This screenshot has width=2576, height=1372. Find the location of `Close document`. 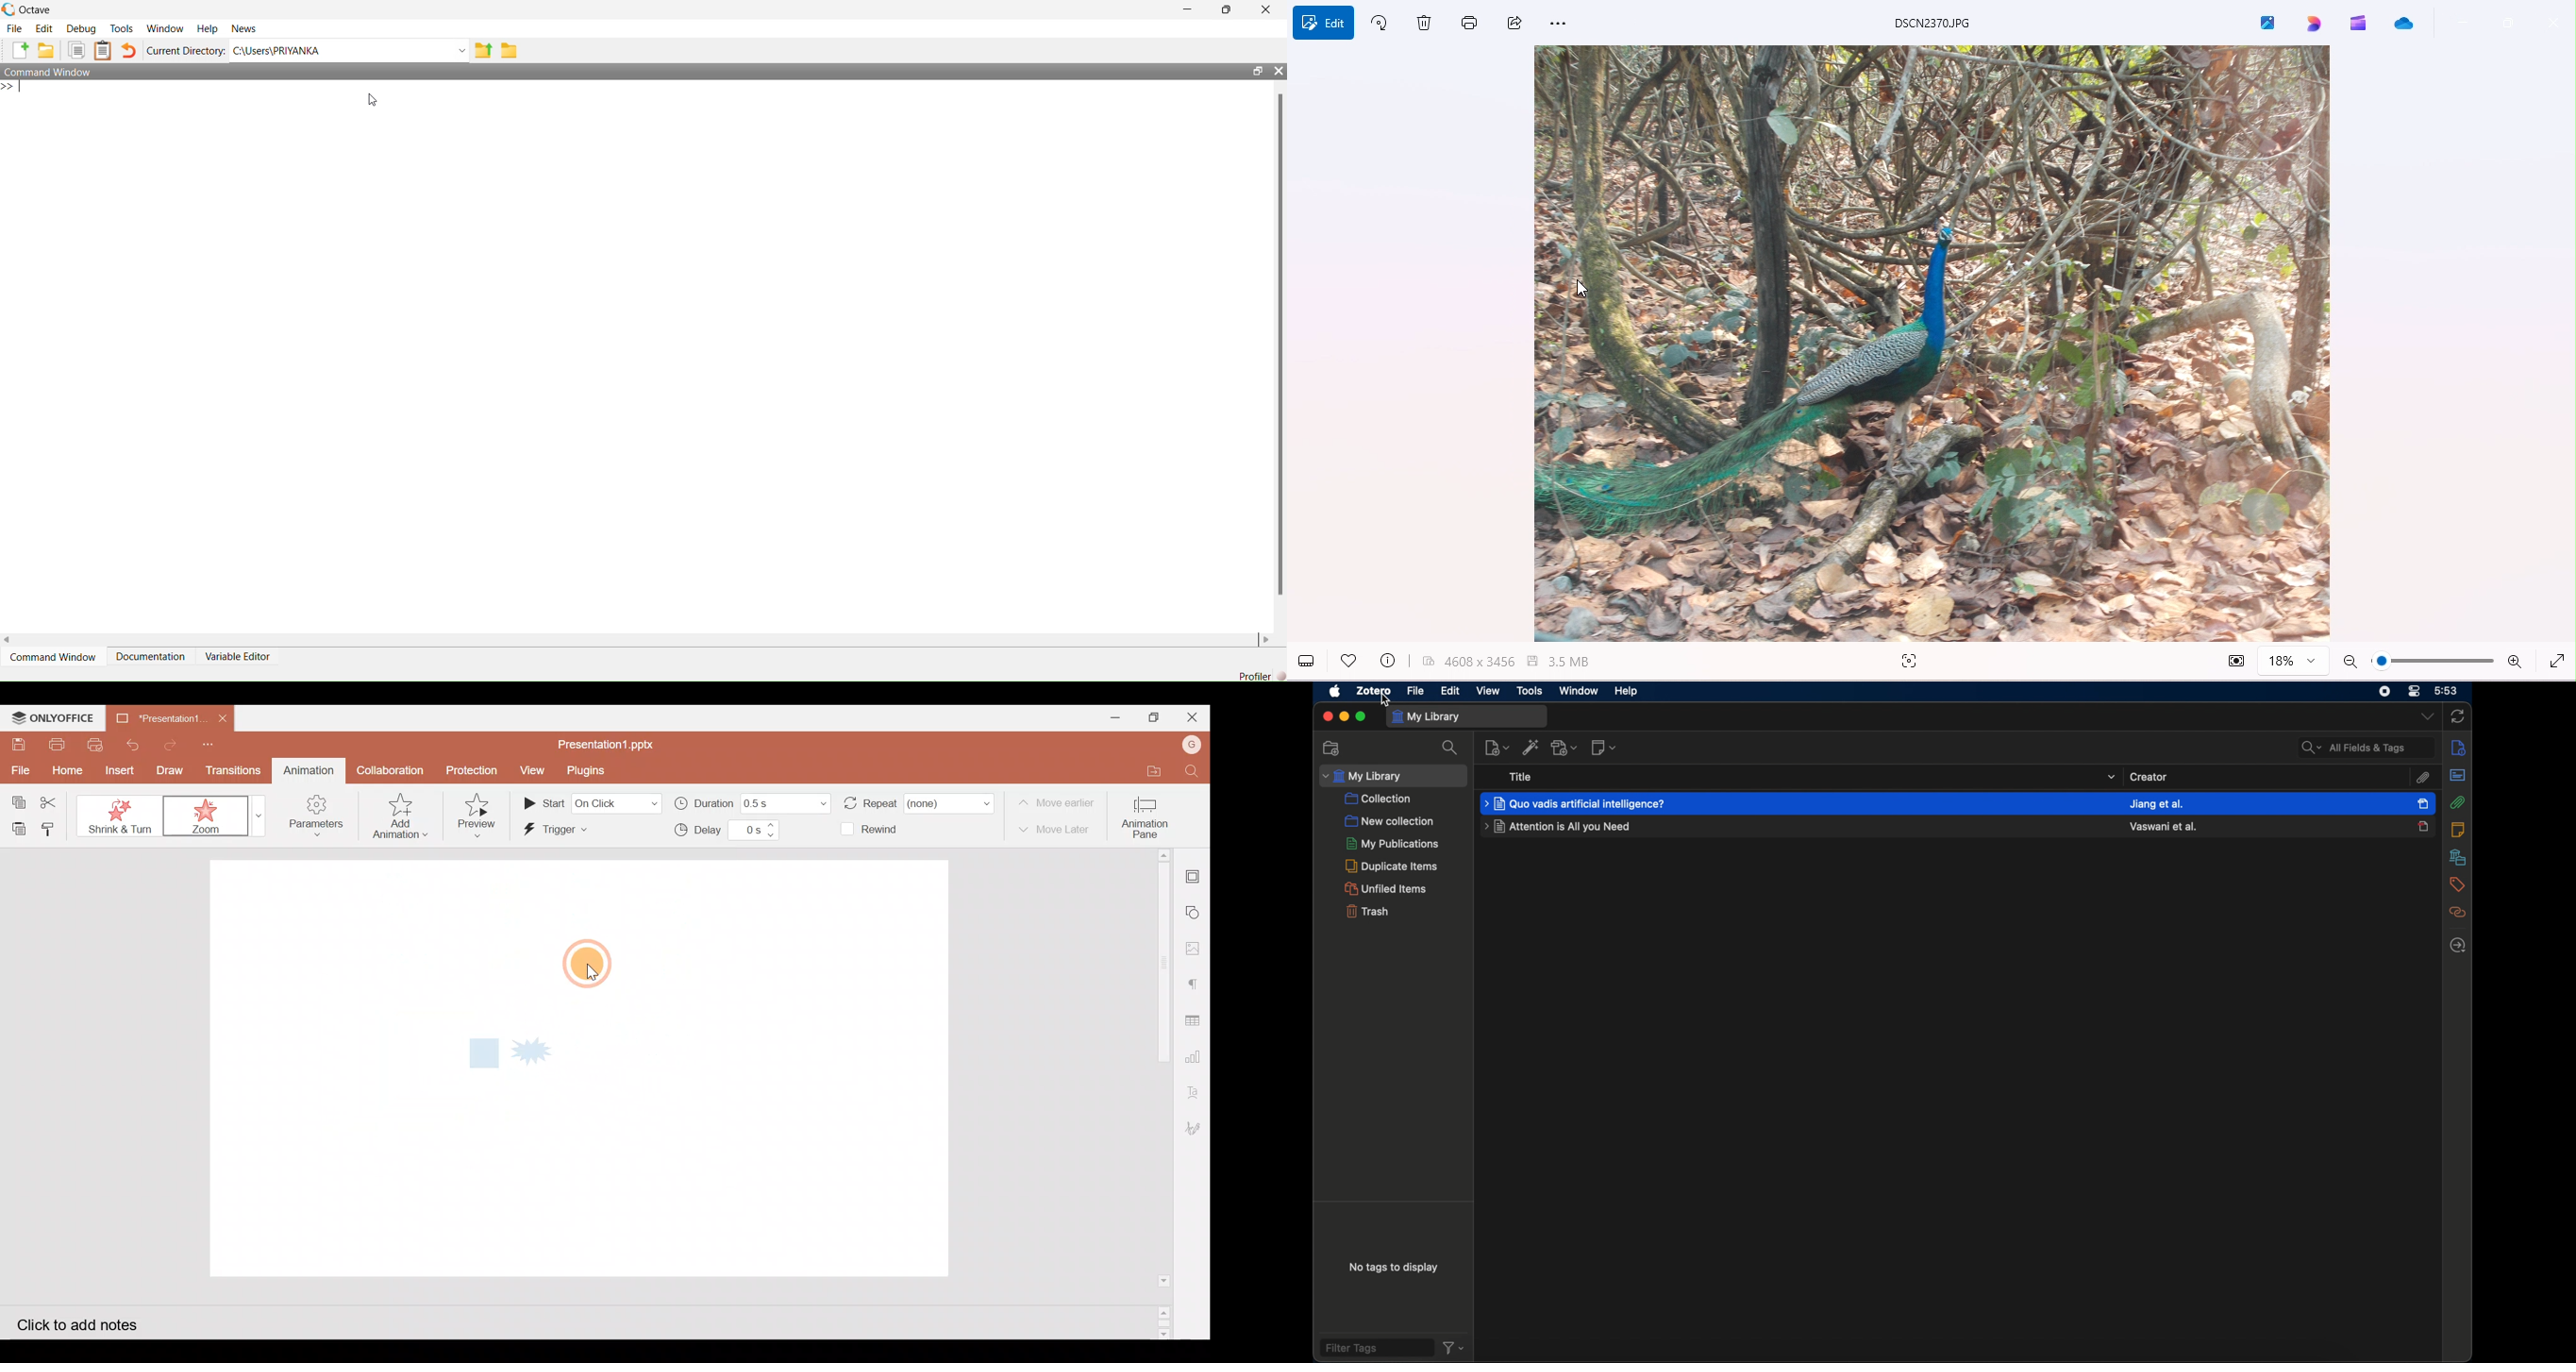

Close document is located at coordinates (220, 714).